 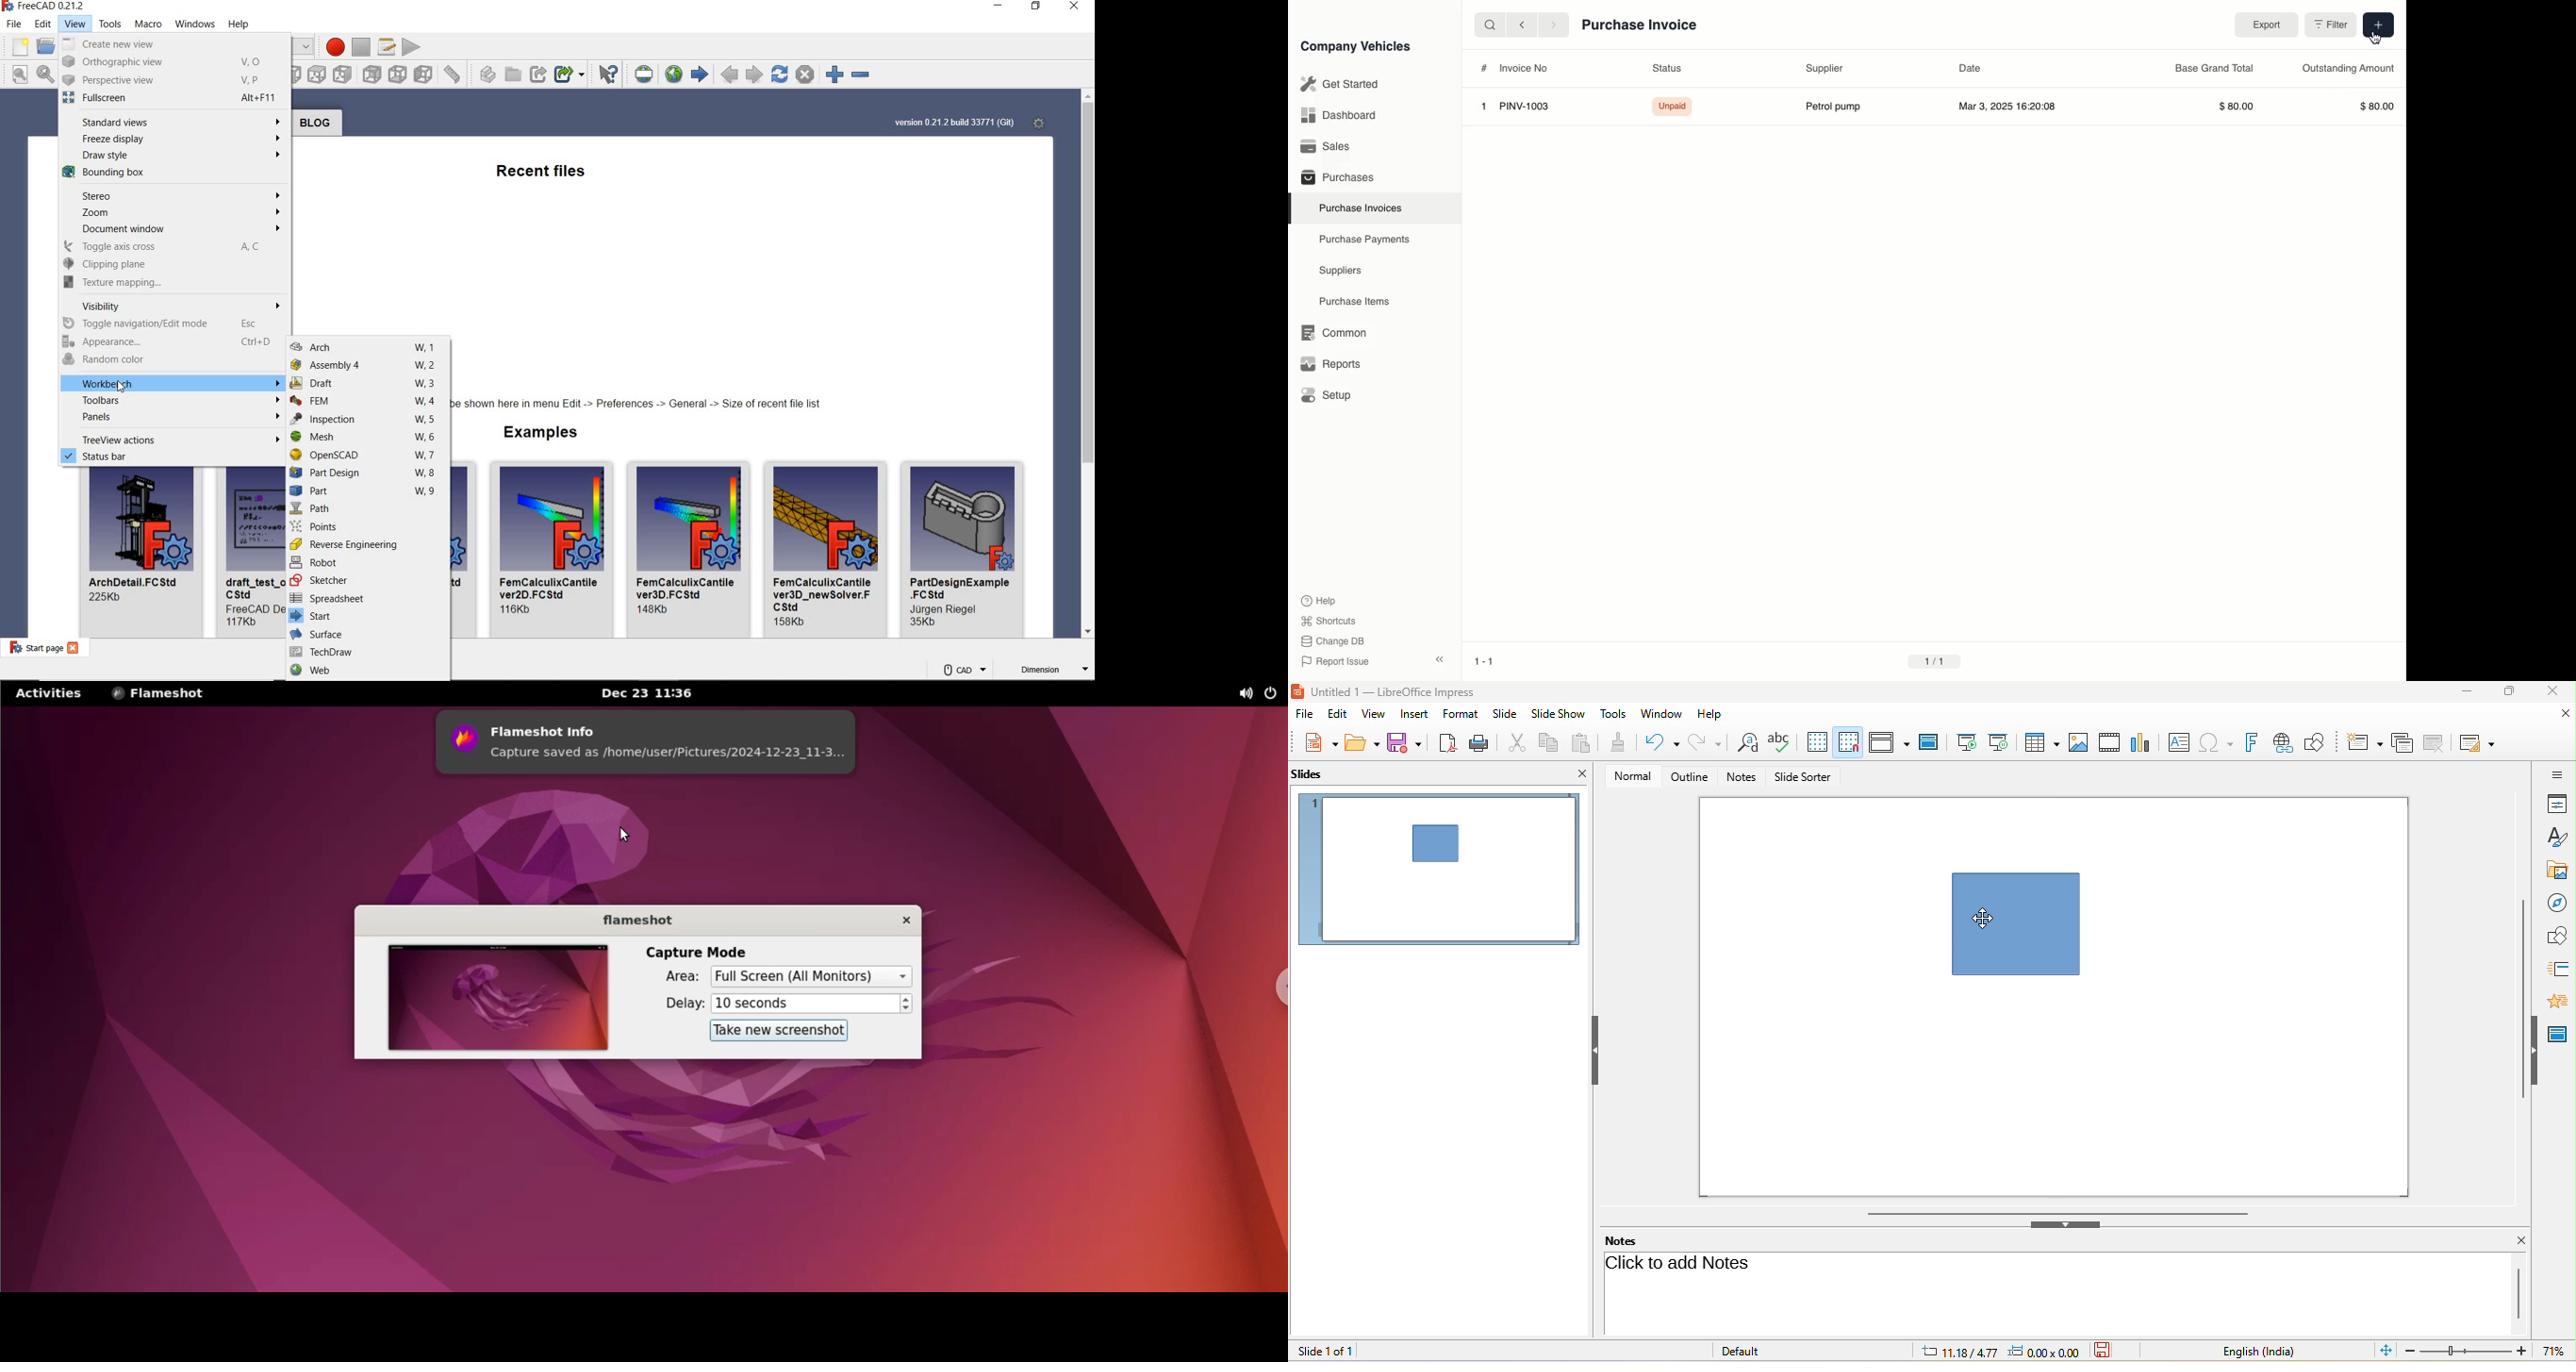 What do you see at coordinates (2380, 37) in the screenshot?
I see `cursor` at bounding box center [2380, 37].